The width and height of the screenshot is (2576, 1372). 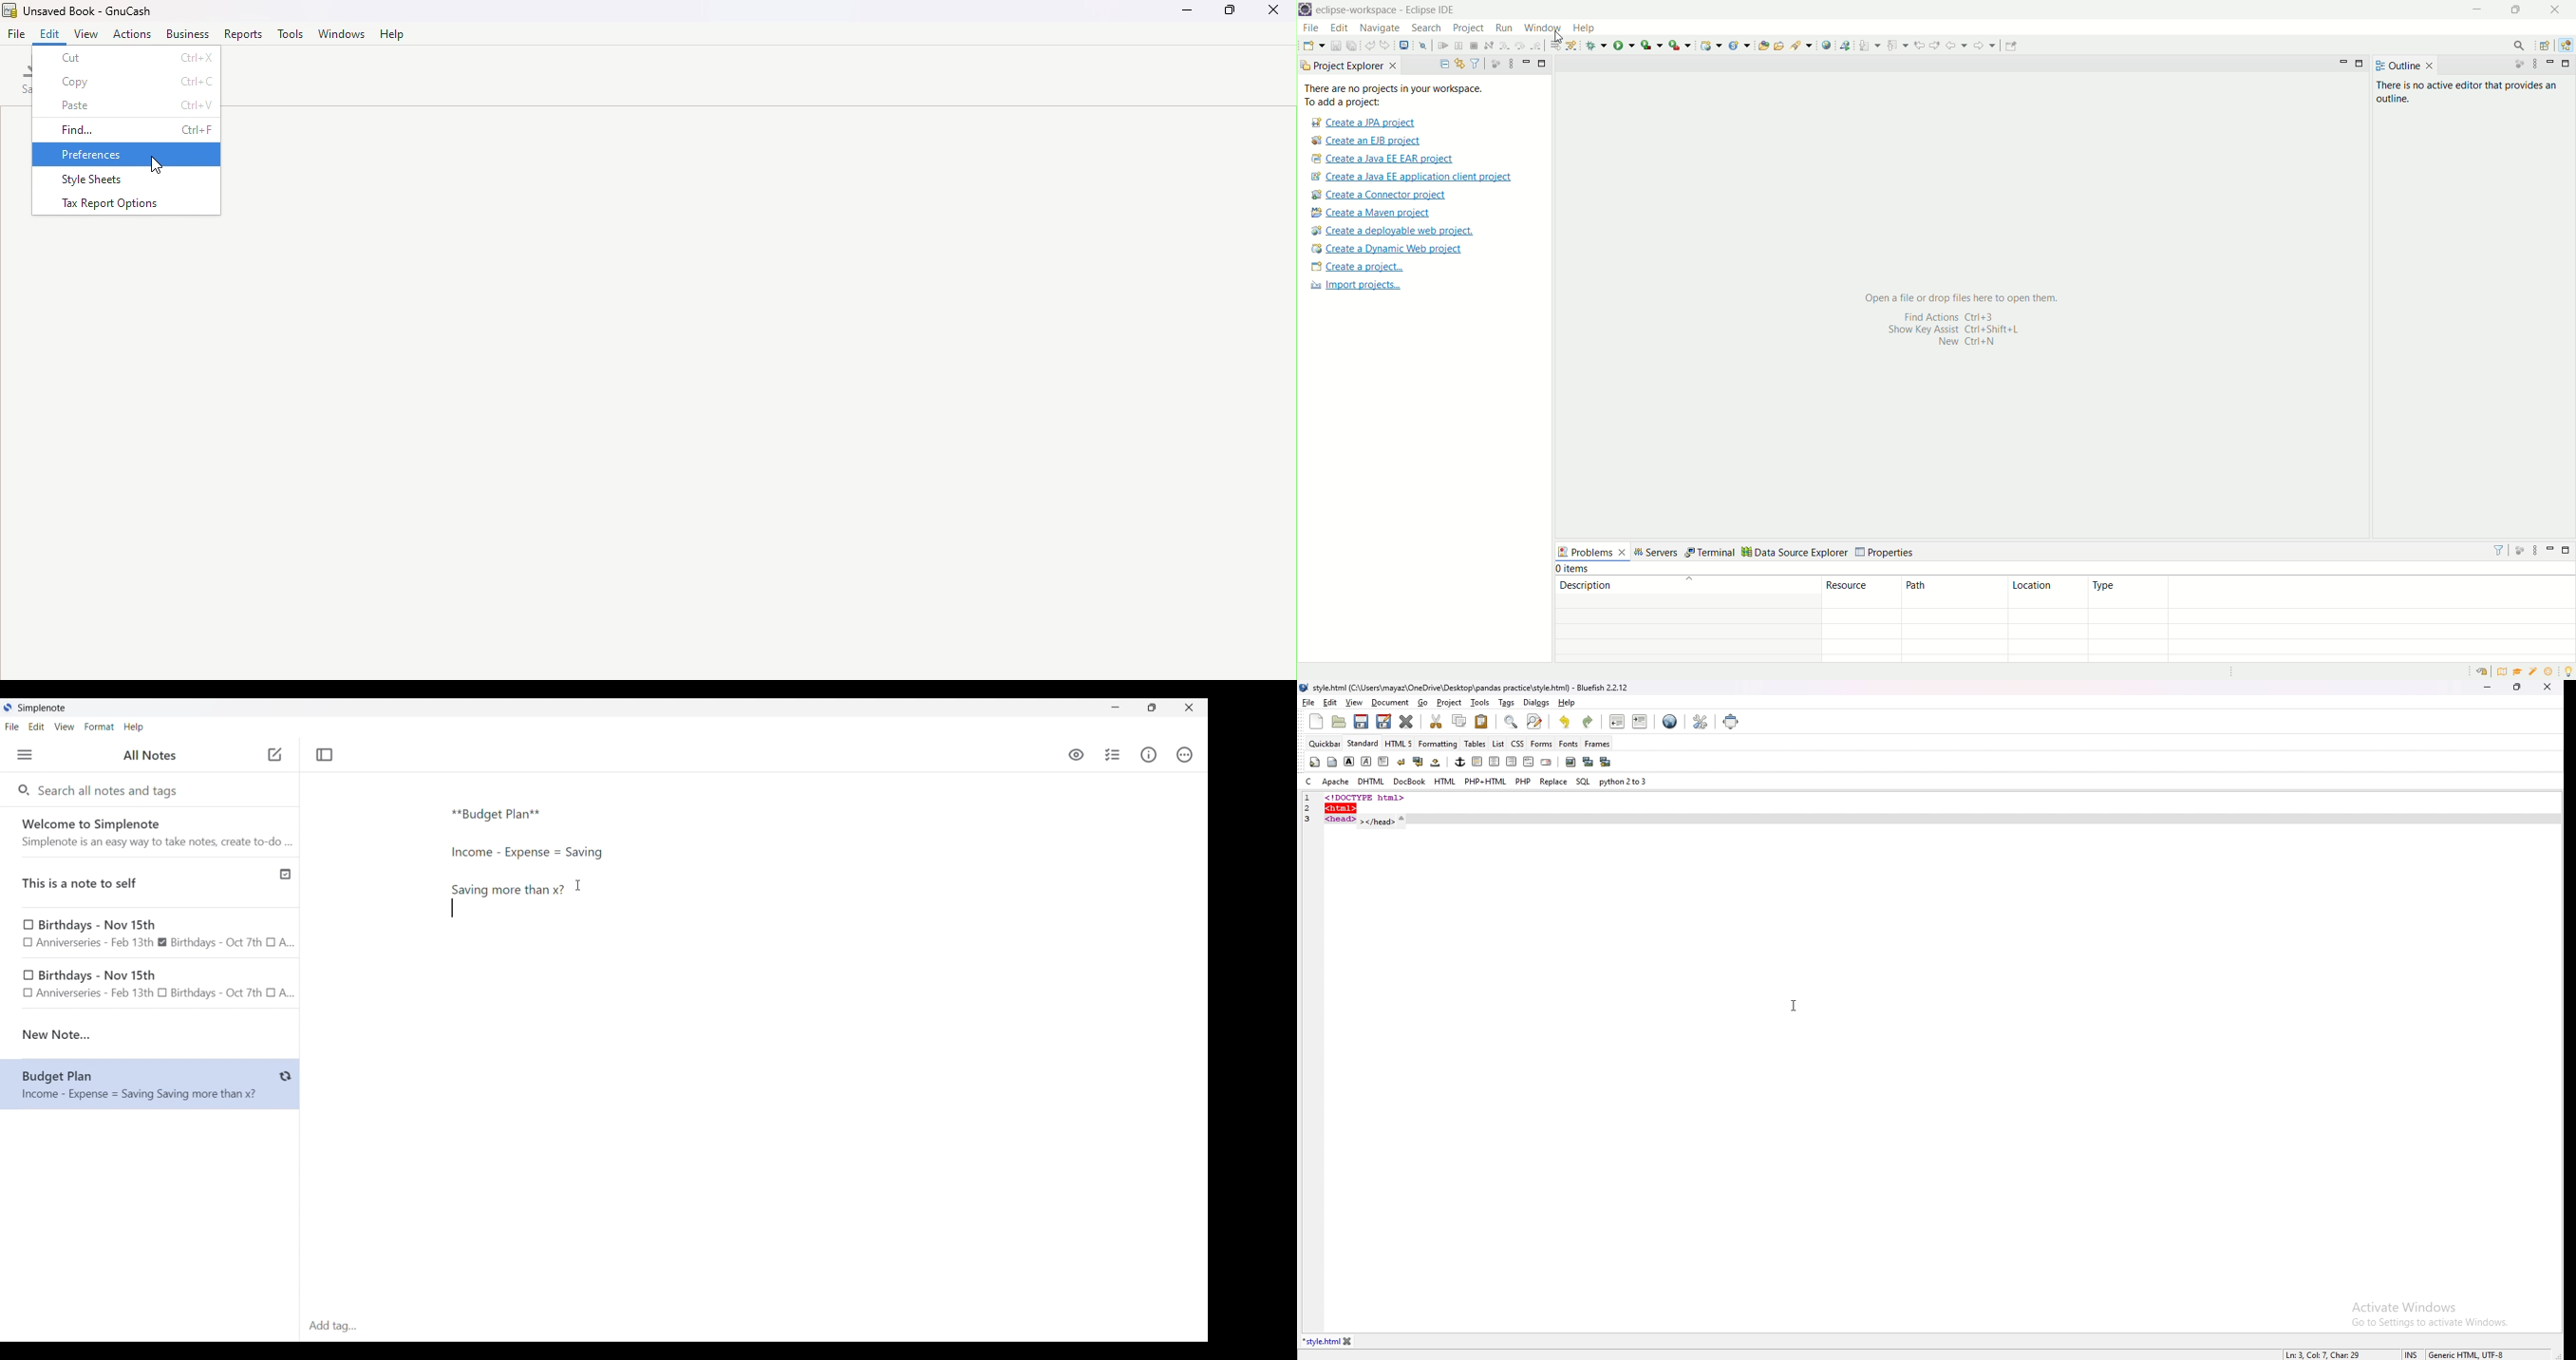 What do you see at coordinates (1436, 762) in the screenshot?
I see `non breaking space` at bounding box center [1436, 762].